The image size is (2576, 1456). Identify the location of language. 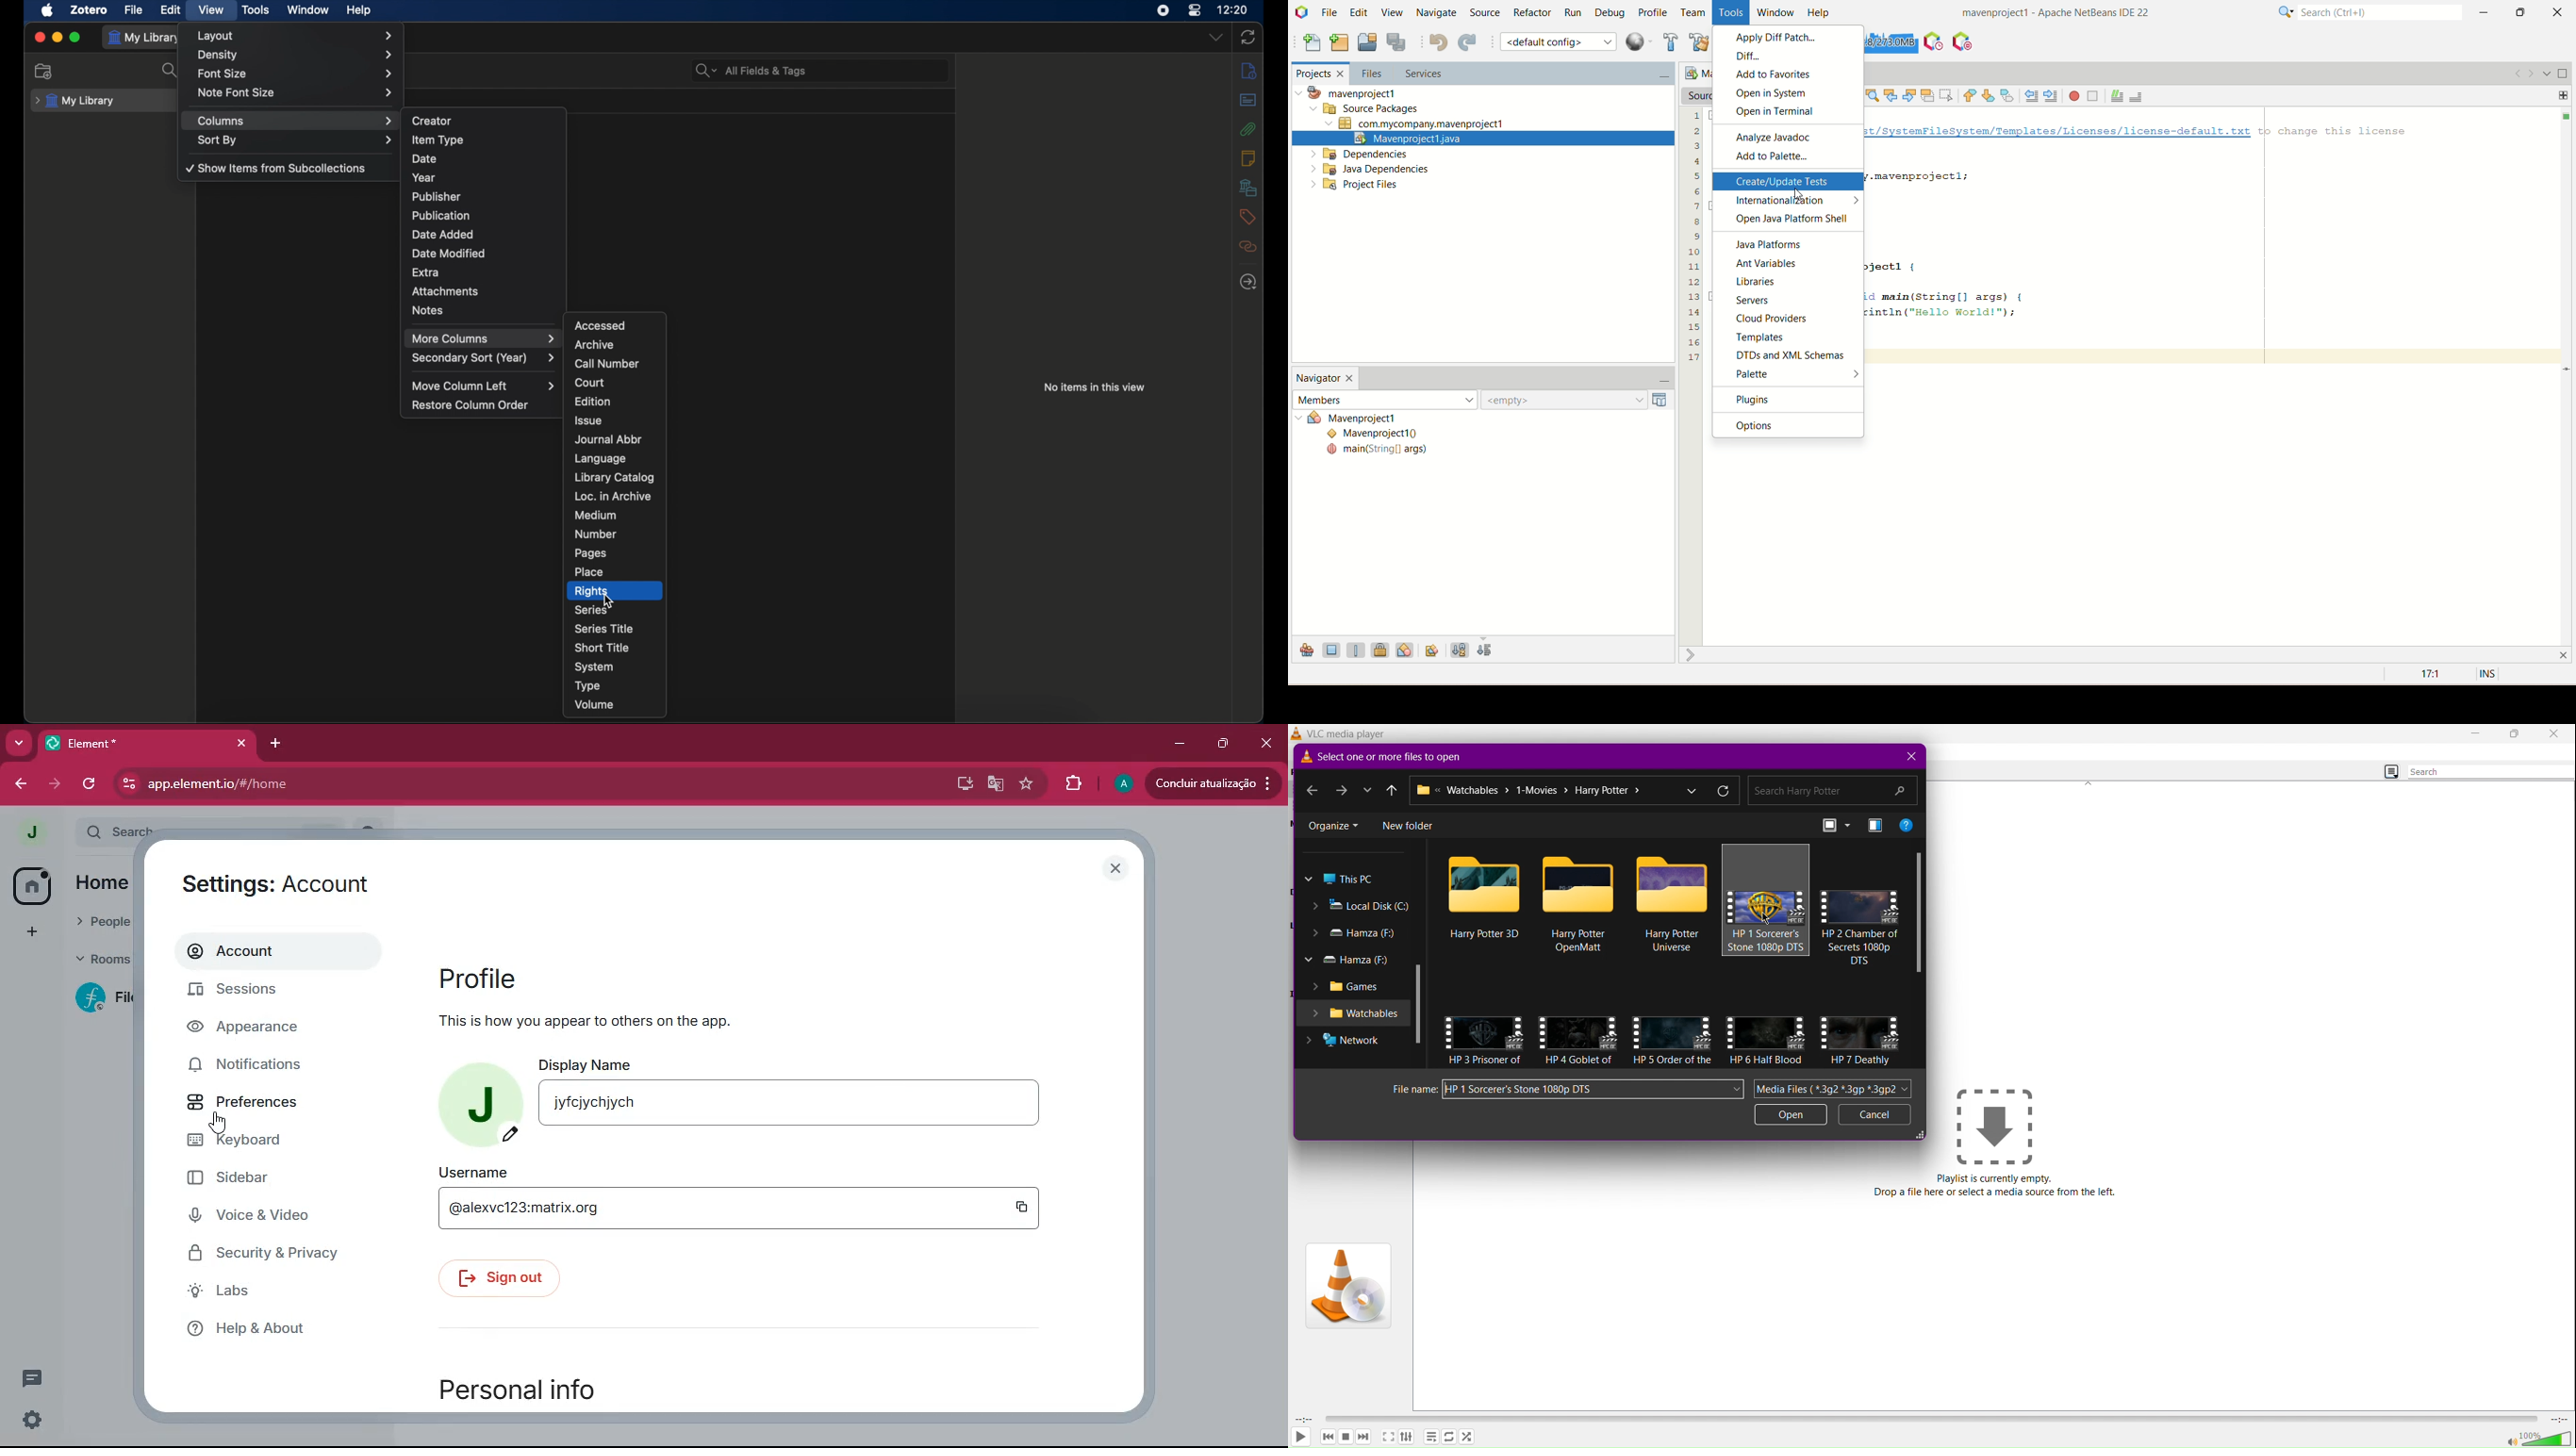
(603, 459).